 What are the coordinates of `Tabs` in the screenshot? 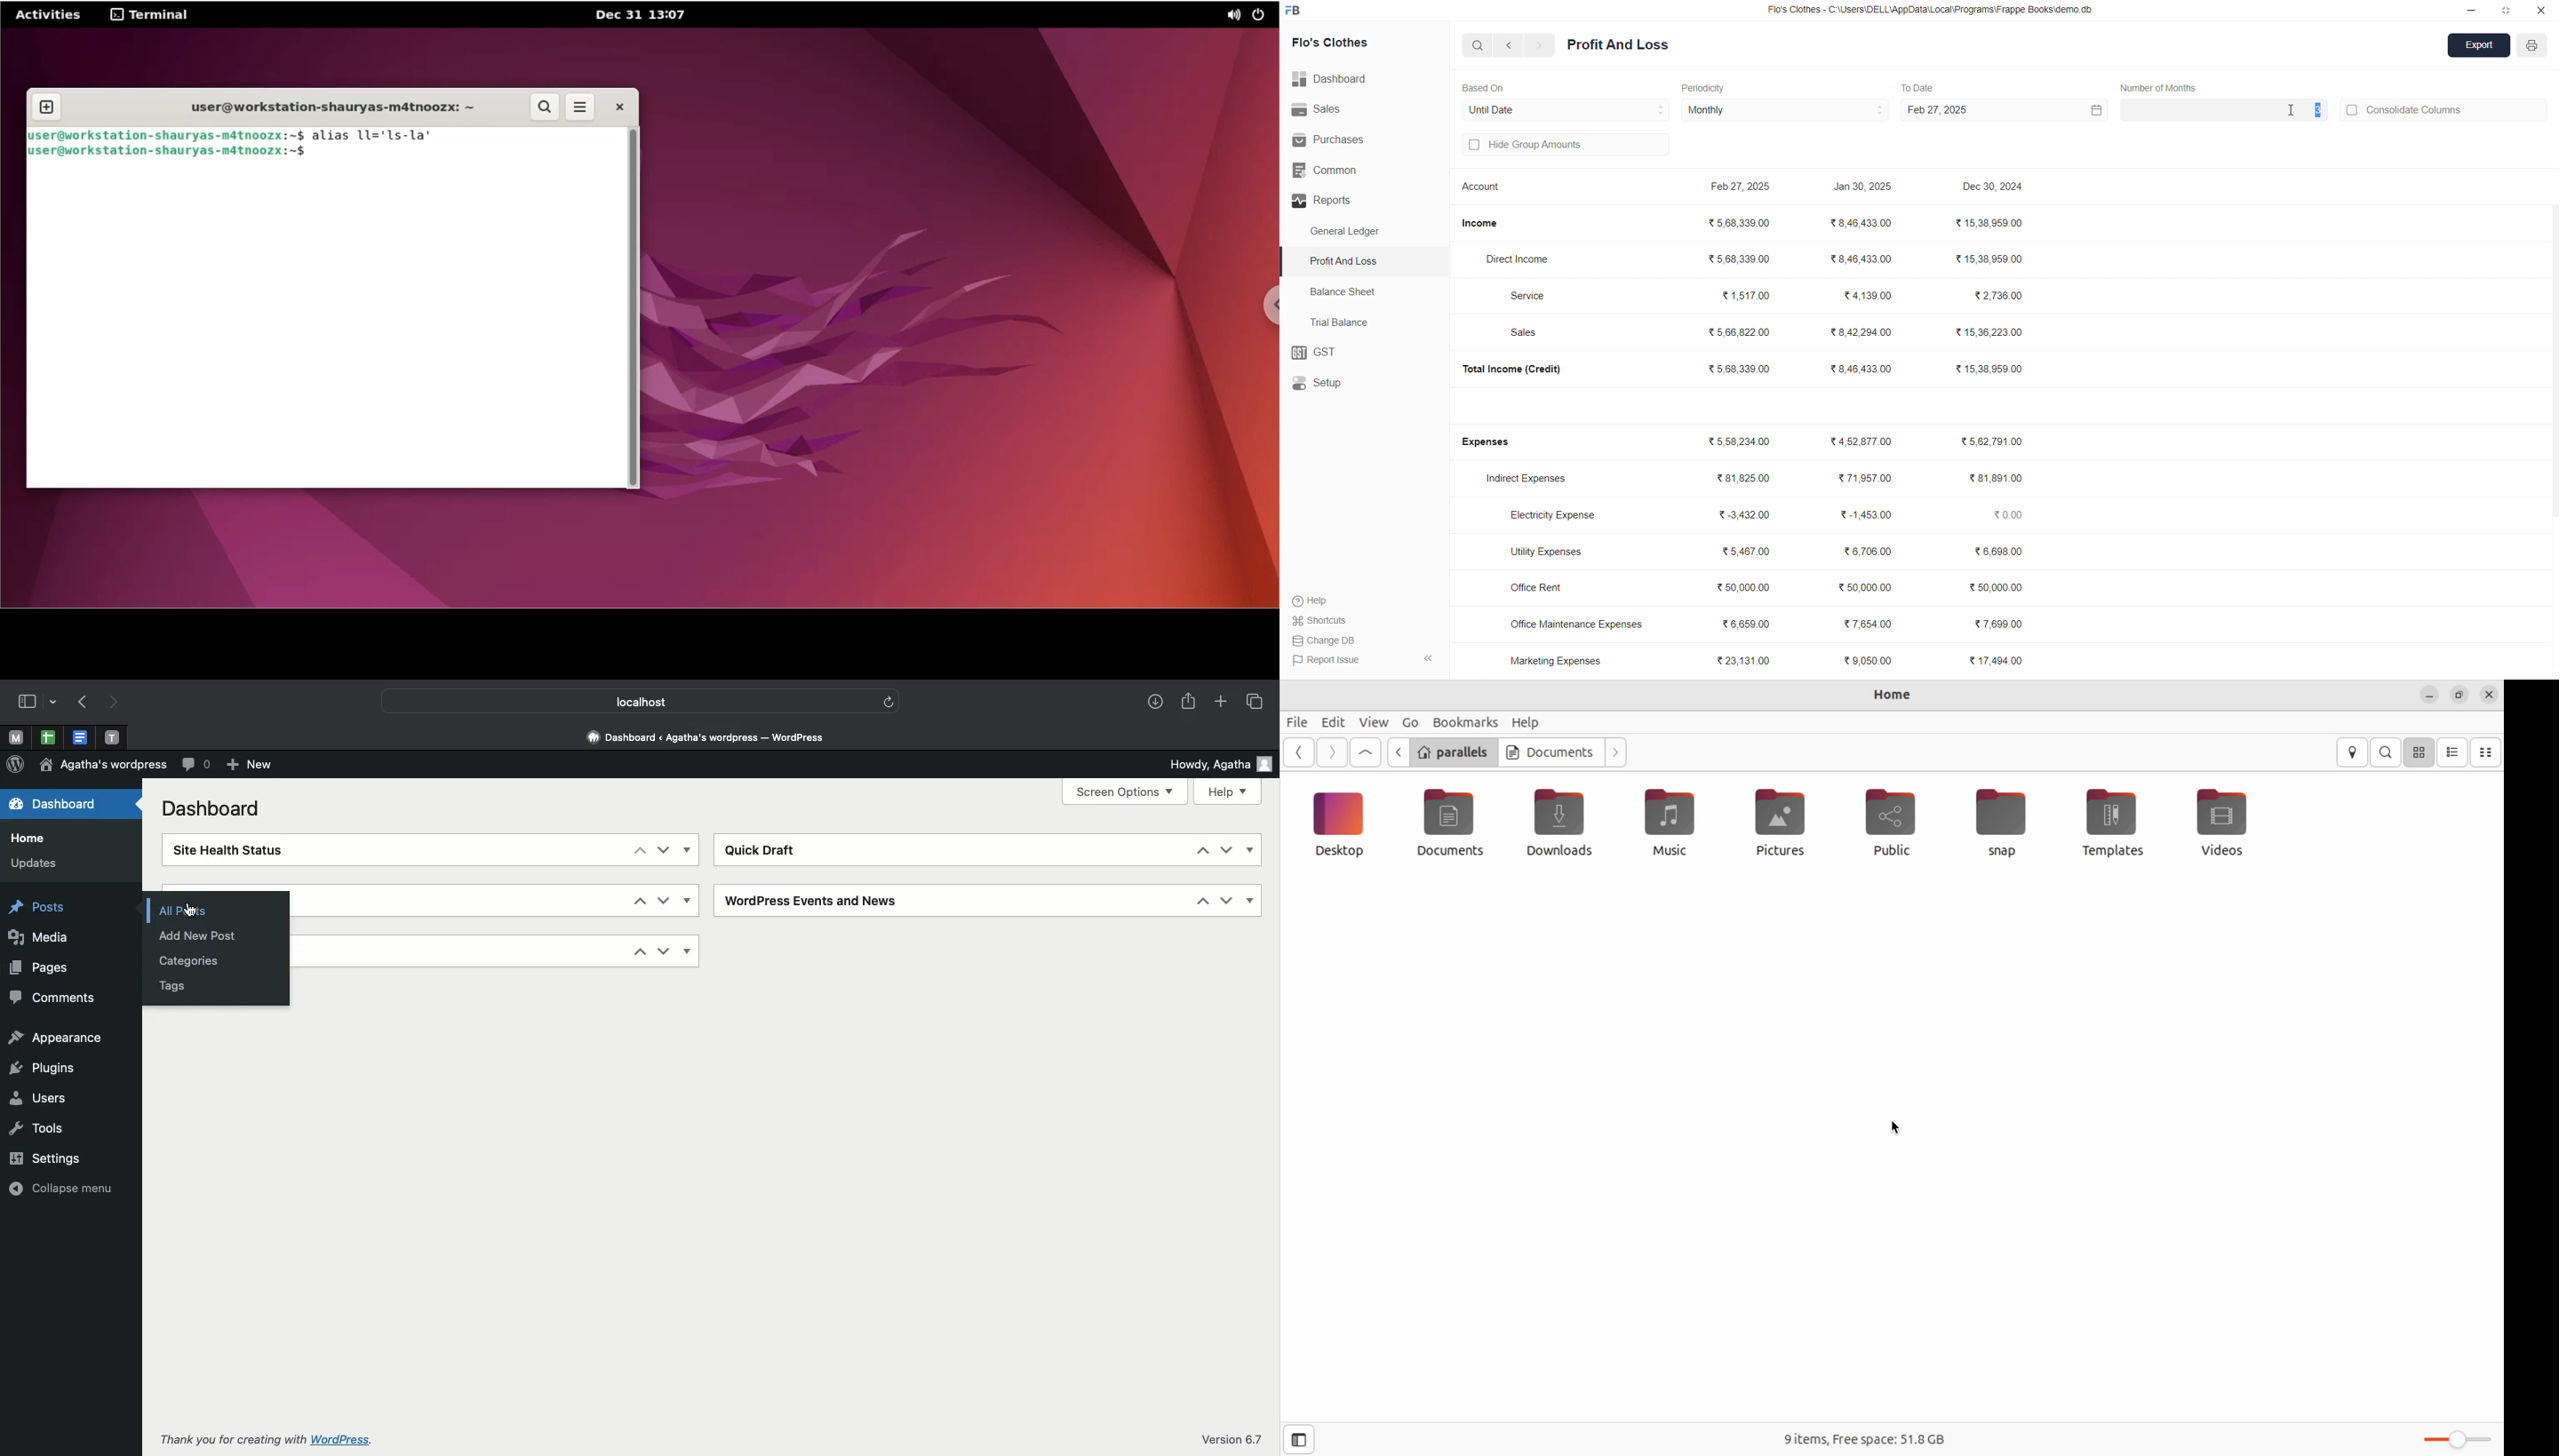 It's located at (1254, 701).